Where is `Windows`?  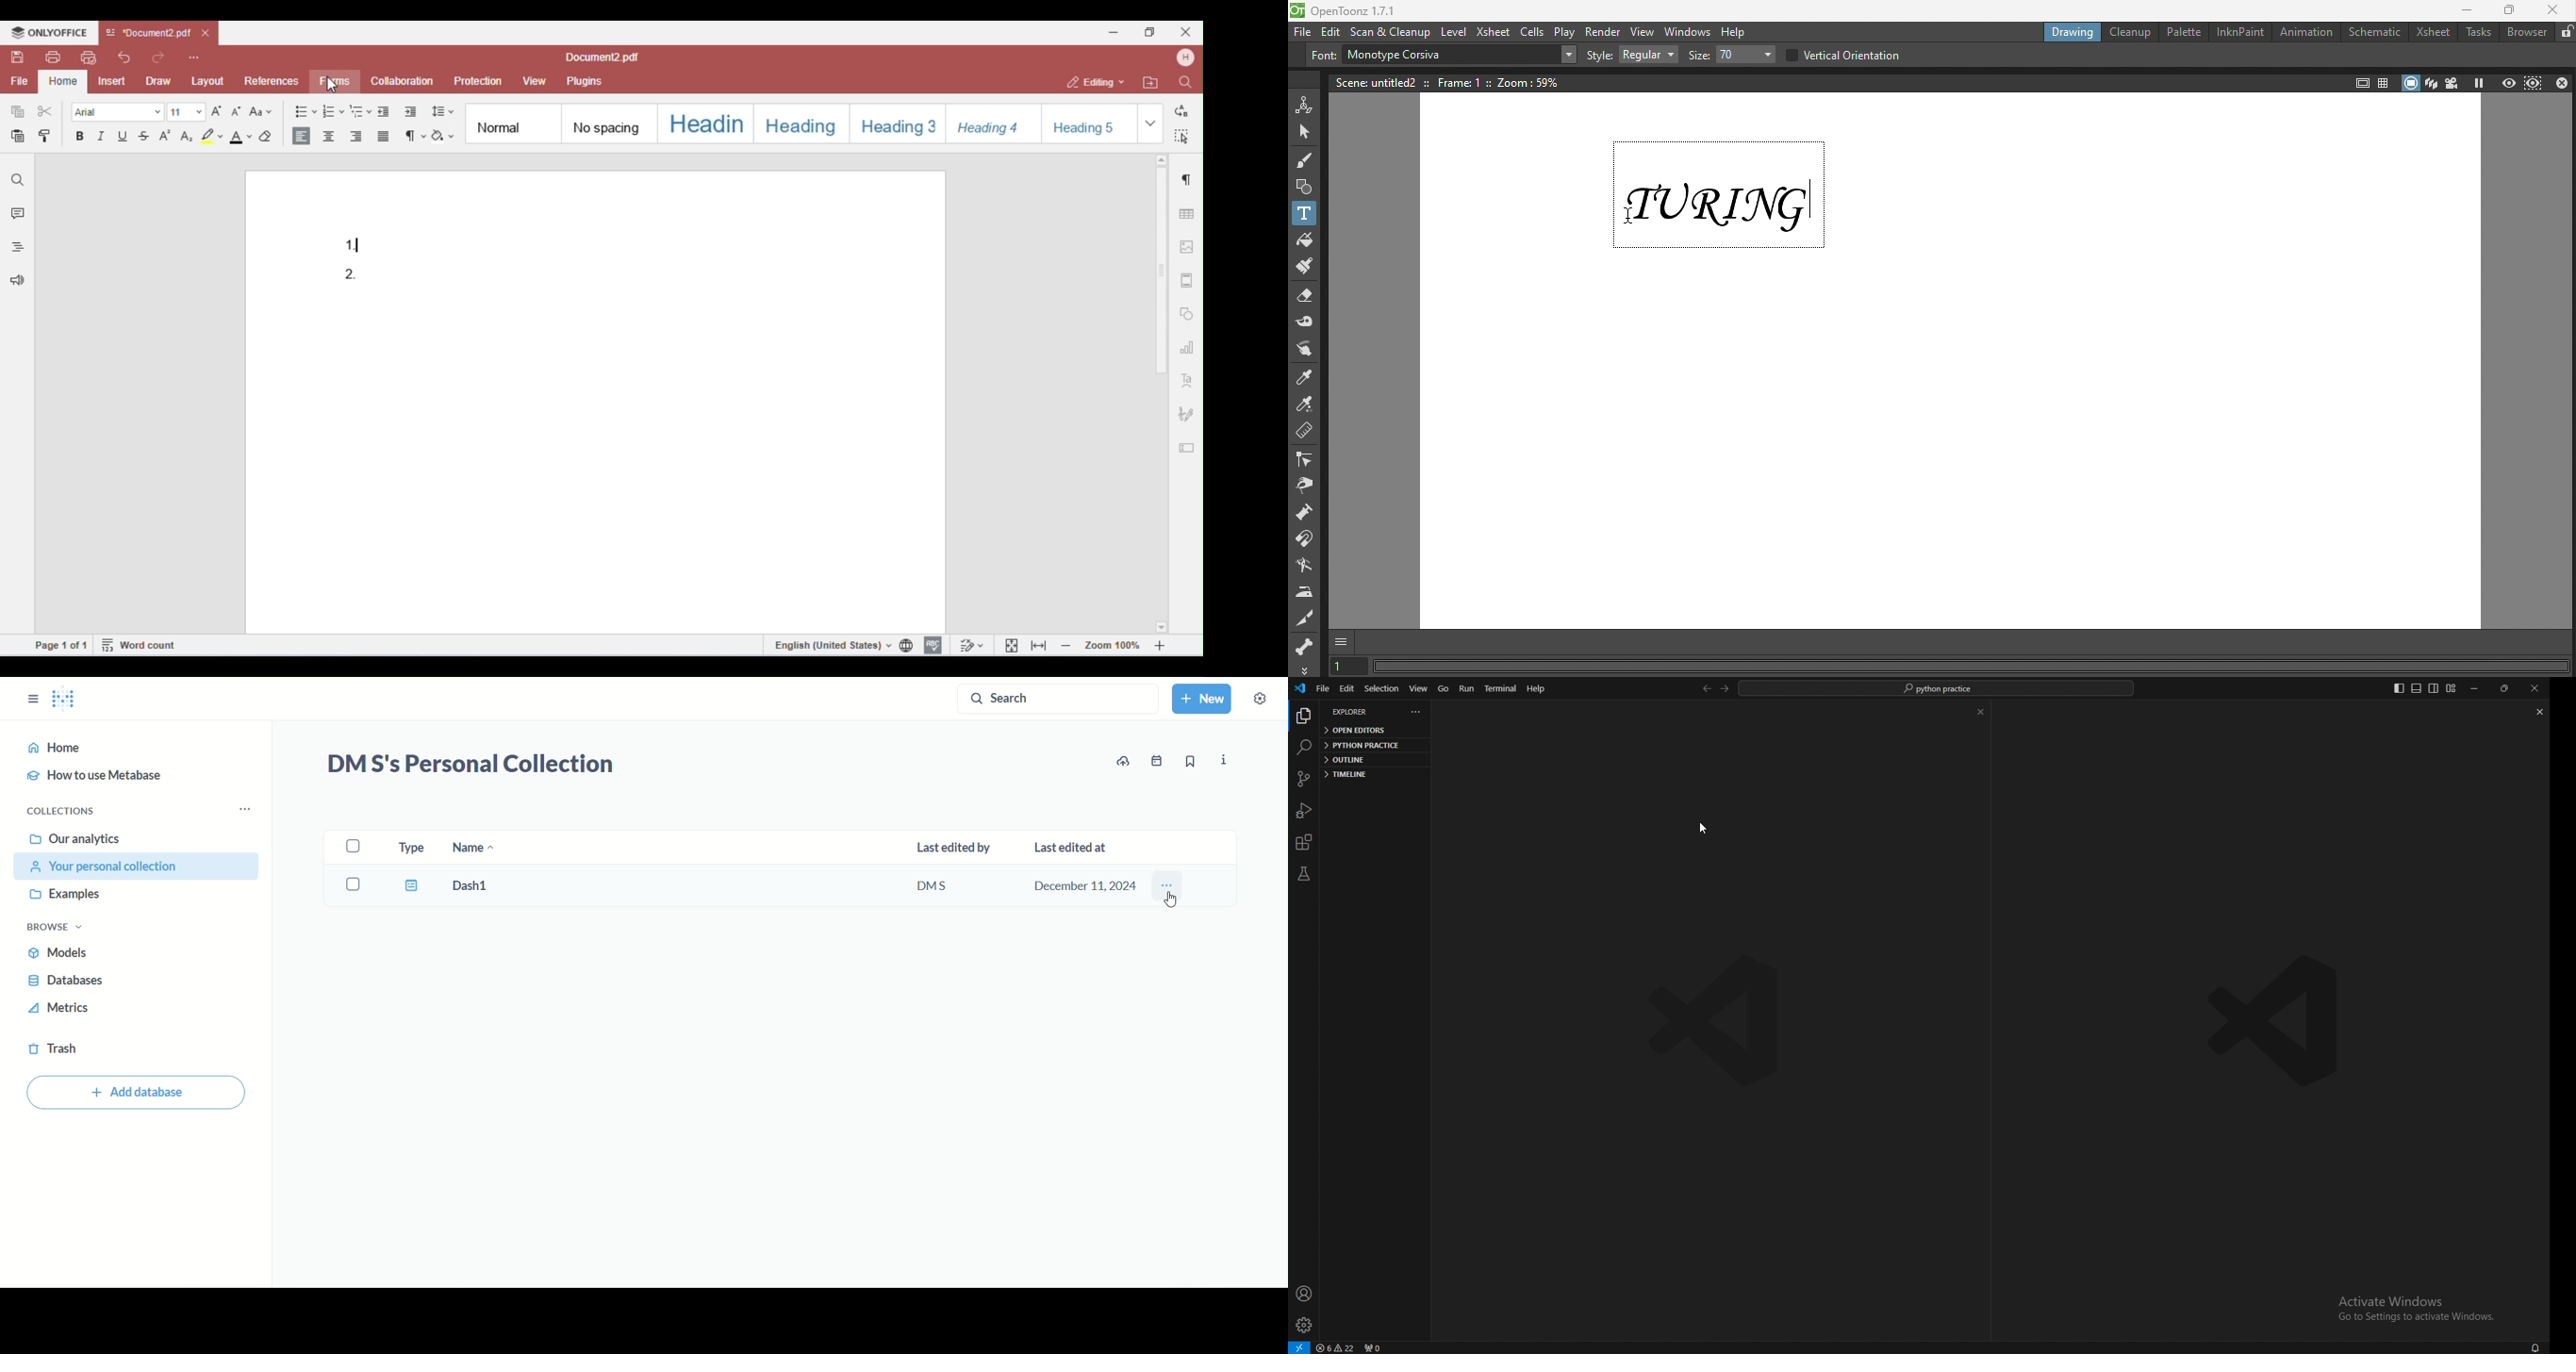
Windows is located at coordinates (1690, 29).